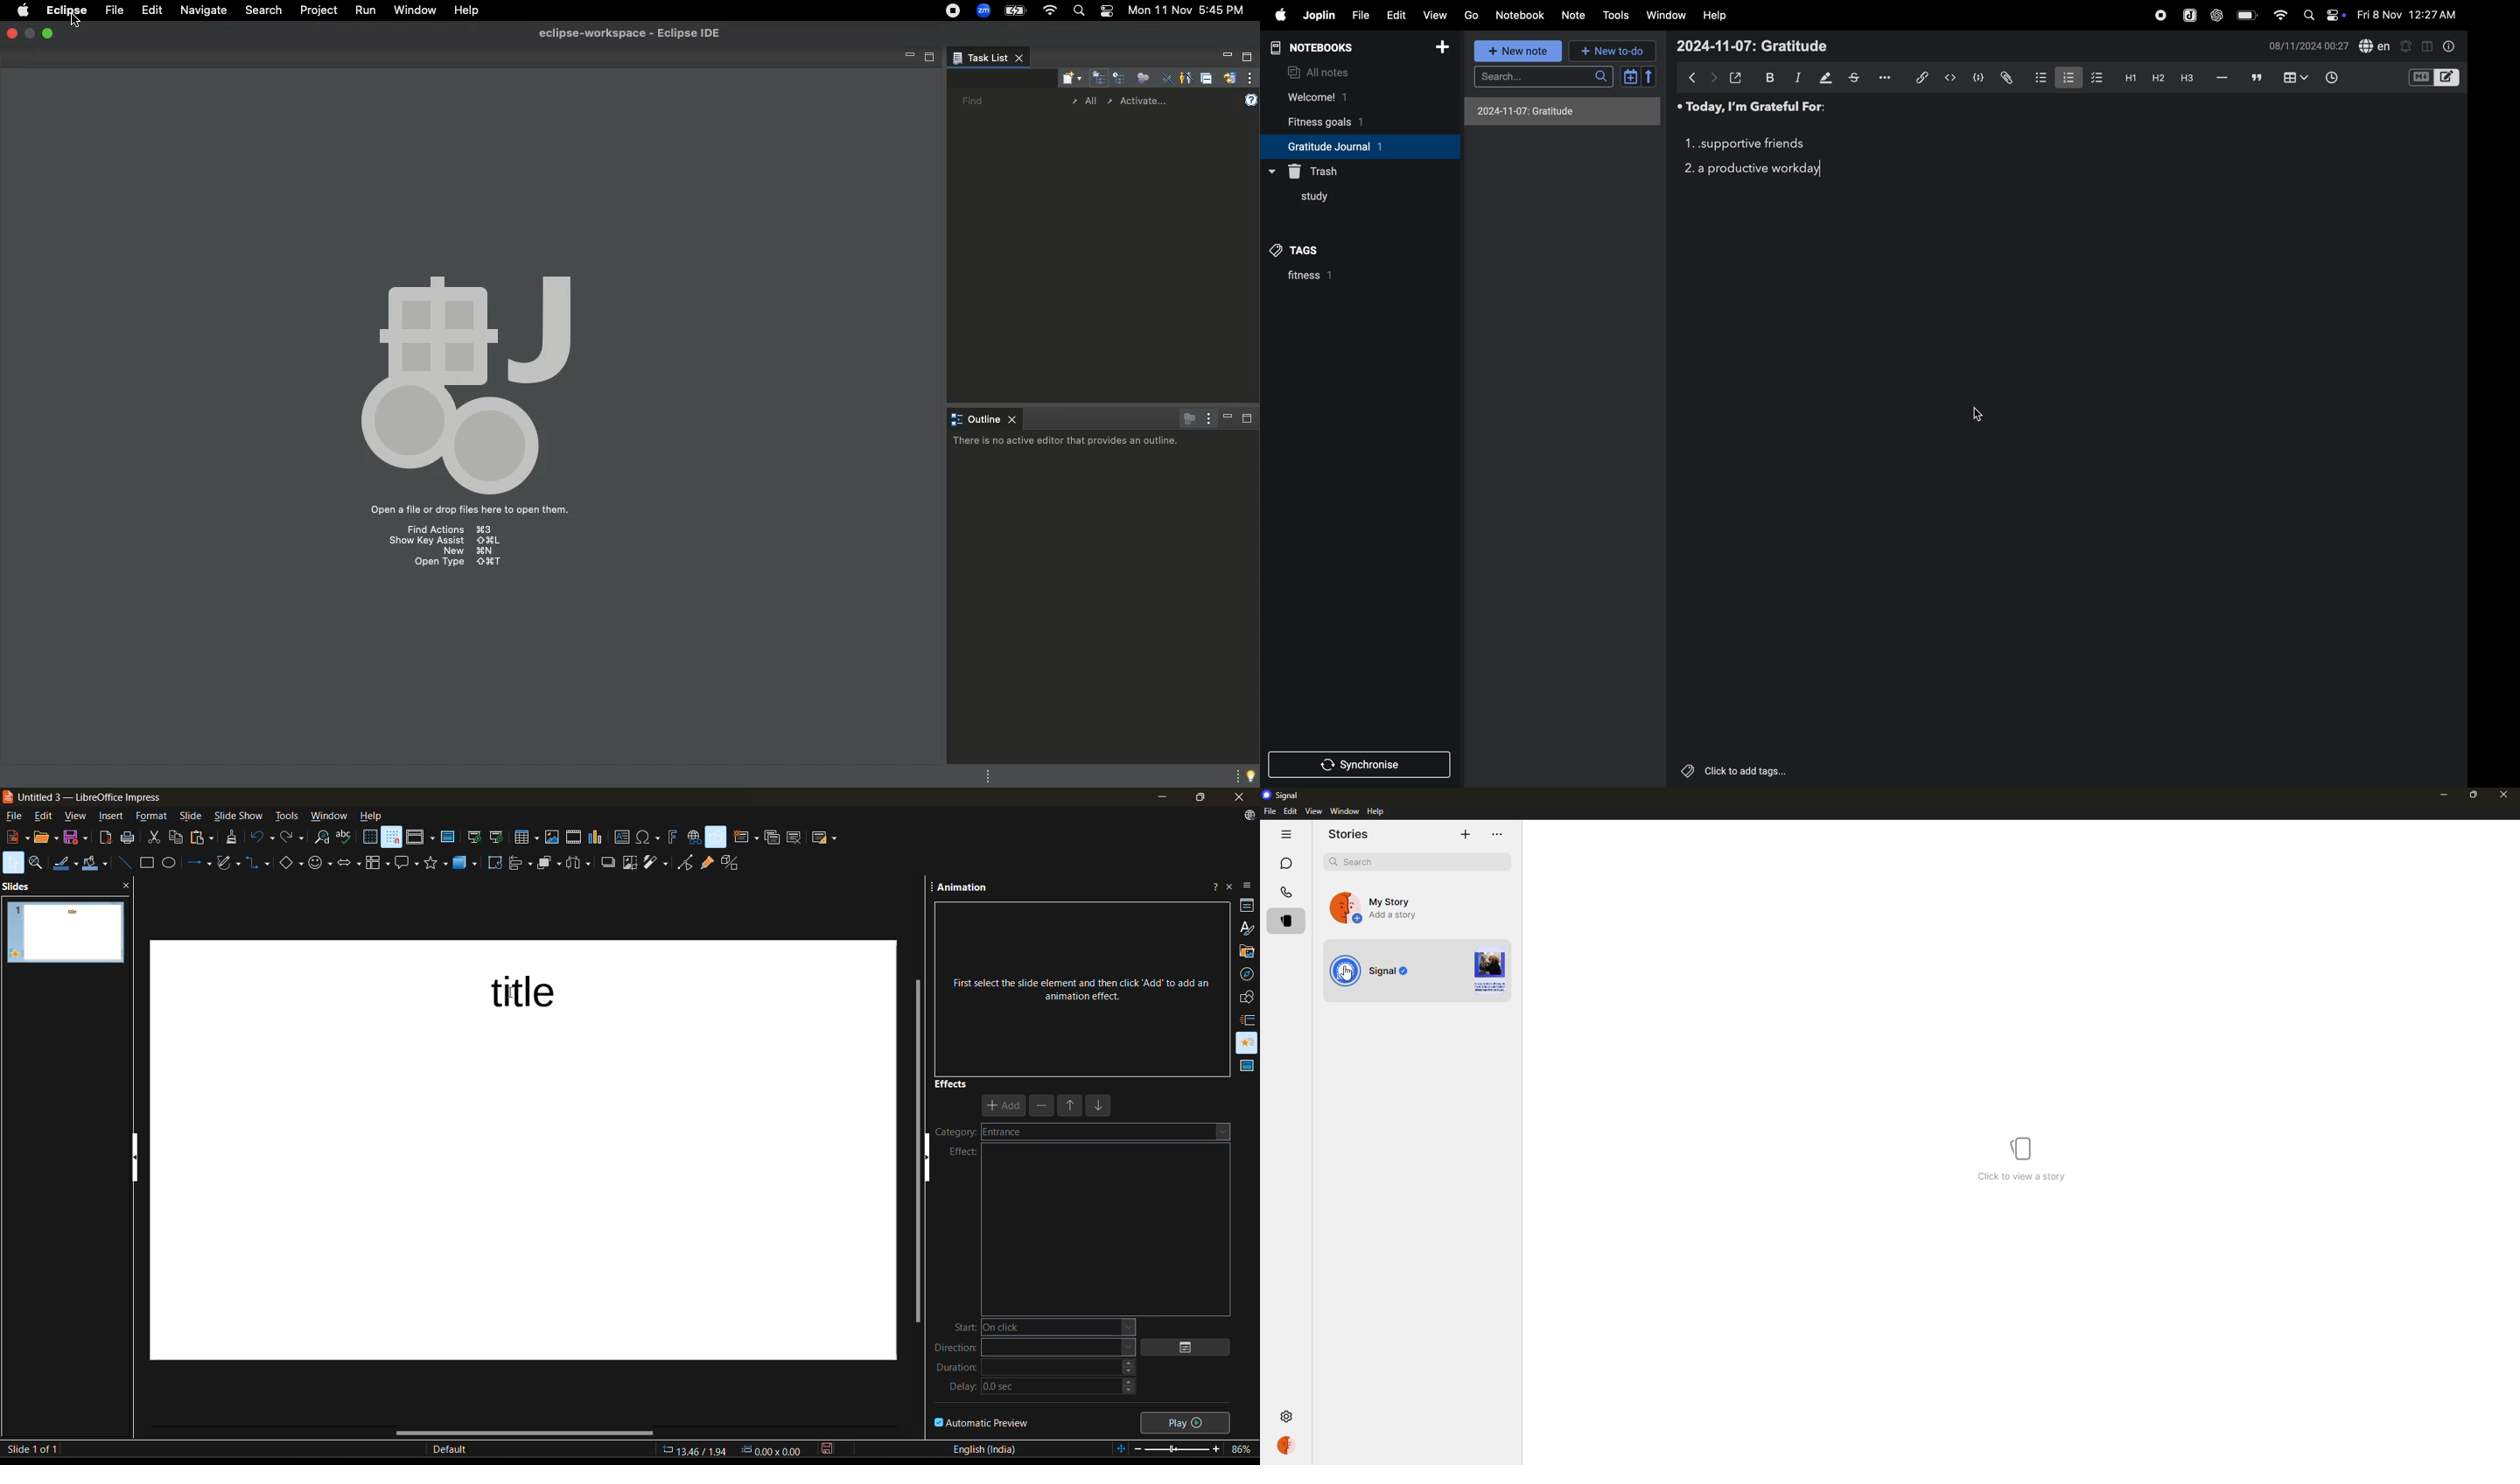  Describe the element at coordinates (1472, 14) in the screenshot. I see `Go` at that location.